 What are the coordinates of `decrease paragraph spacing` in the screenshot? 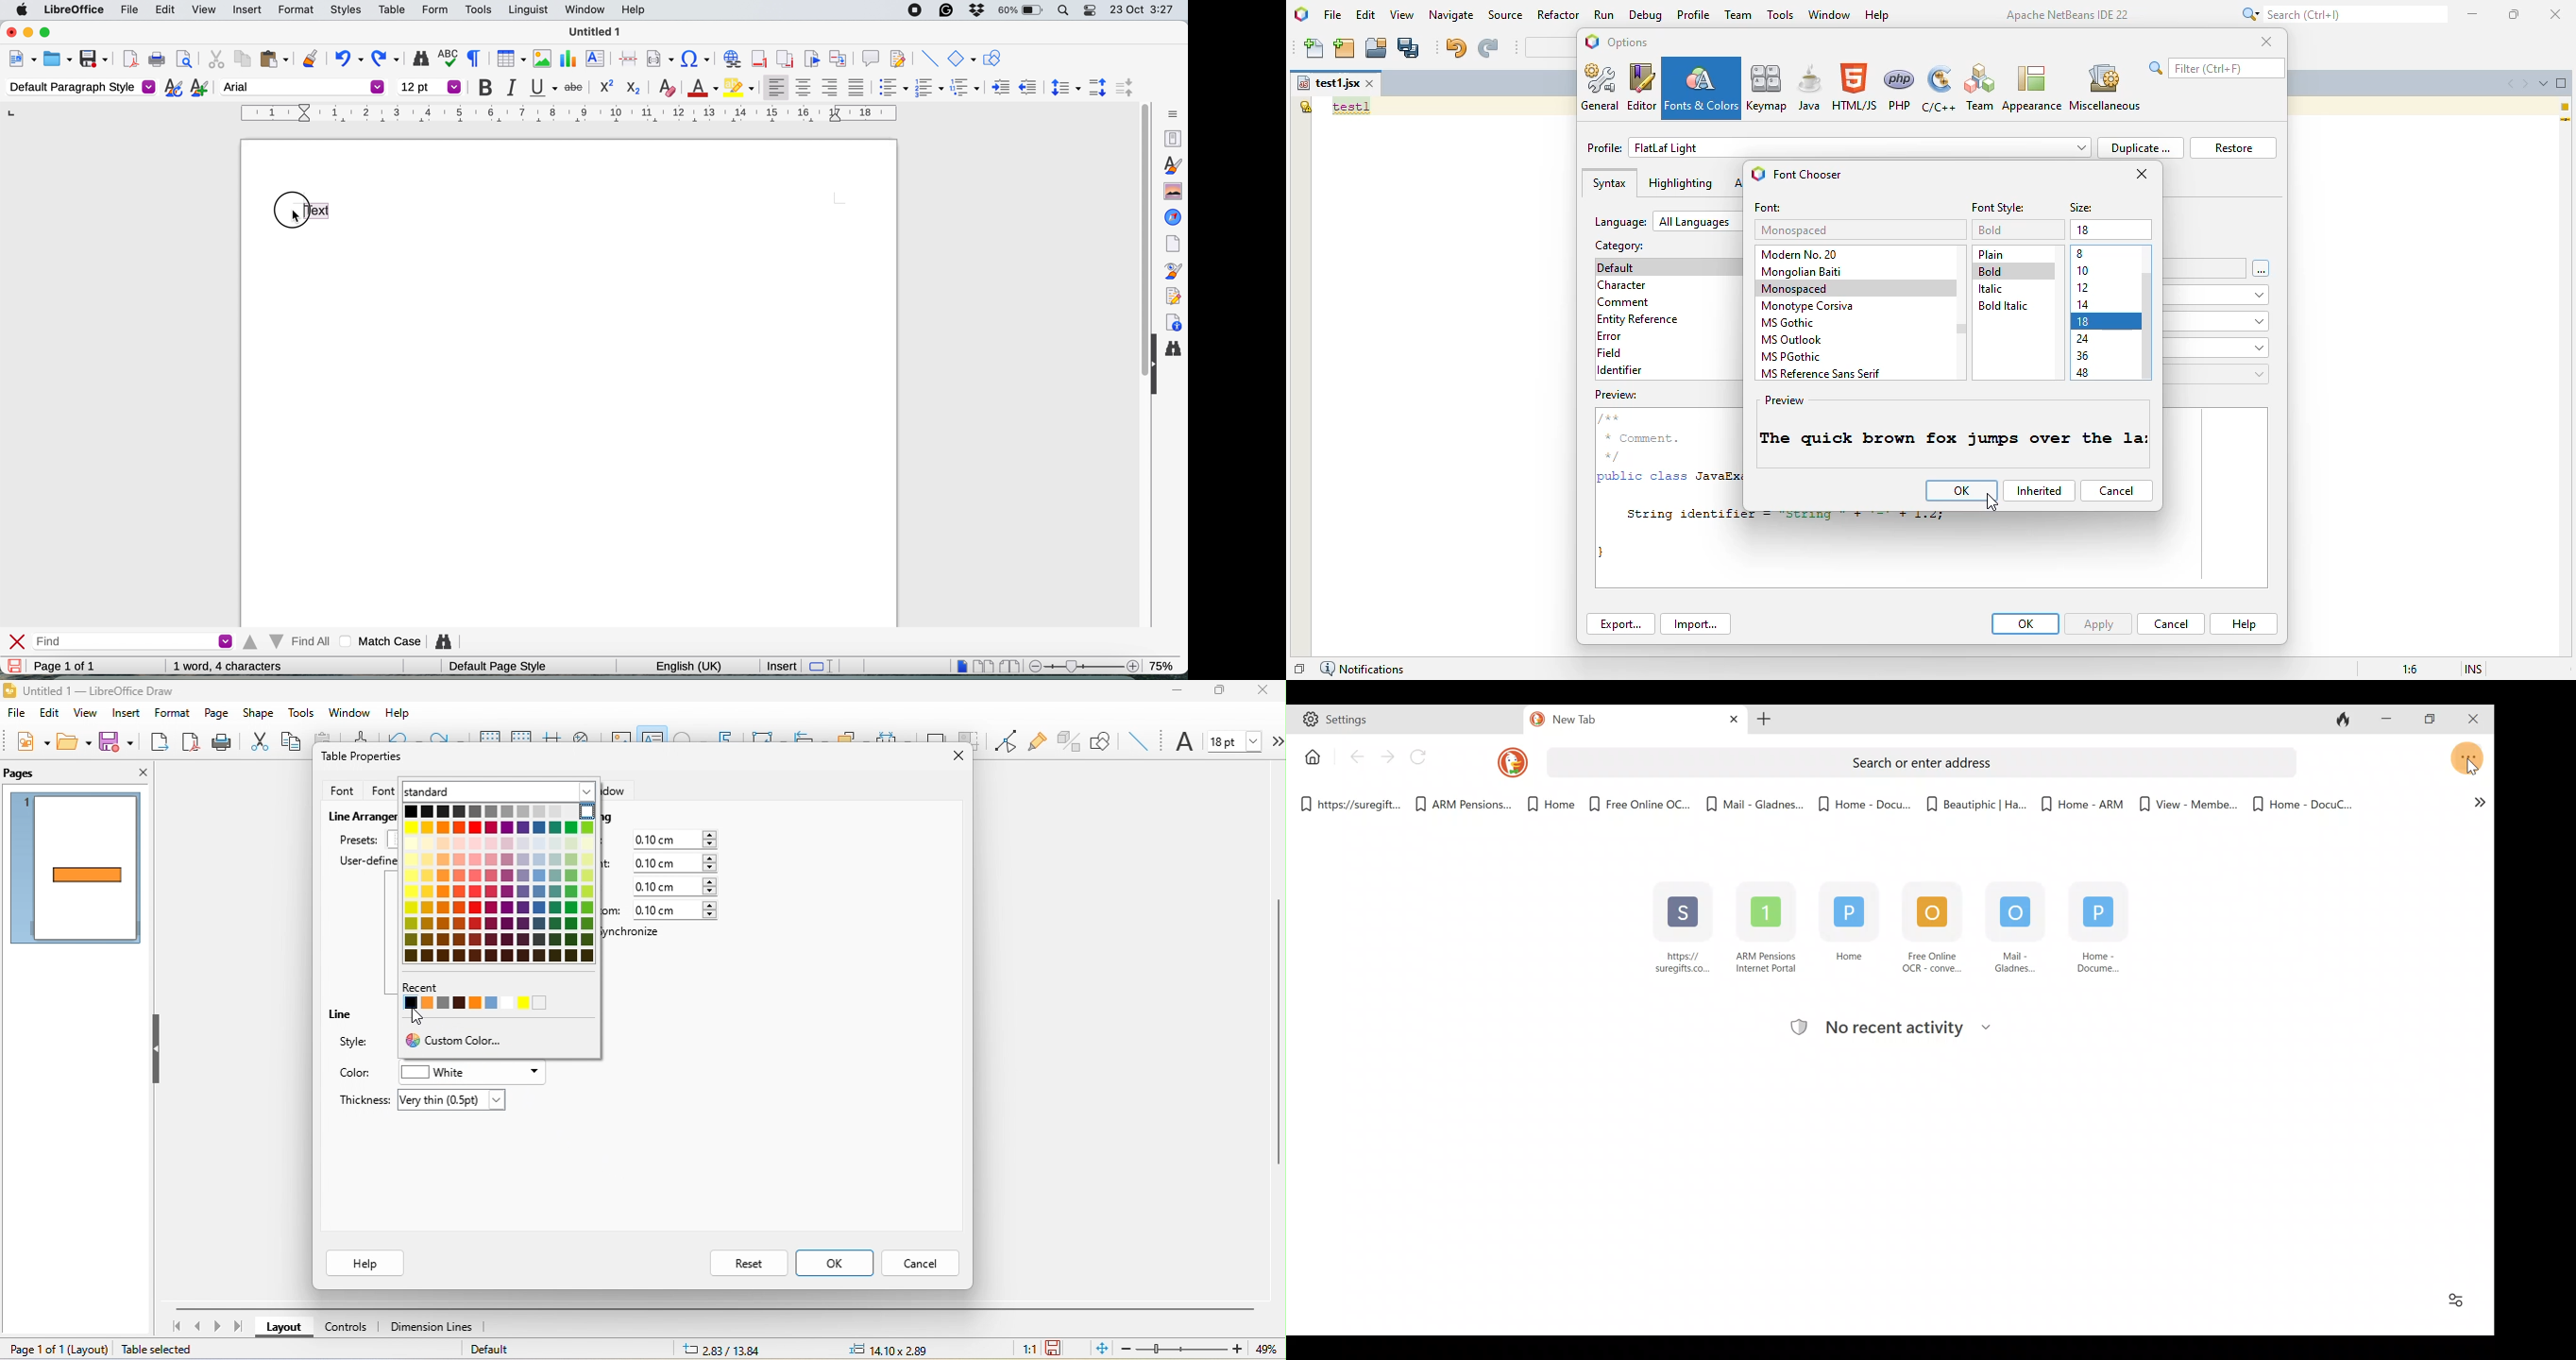 It's located at (1127, 88).